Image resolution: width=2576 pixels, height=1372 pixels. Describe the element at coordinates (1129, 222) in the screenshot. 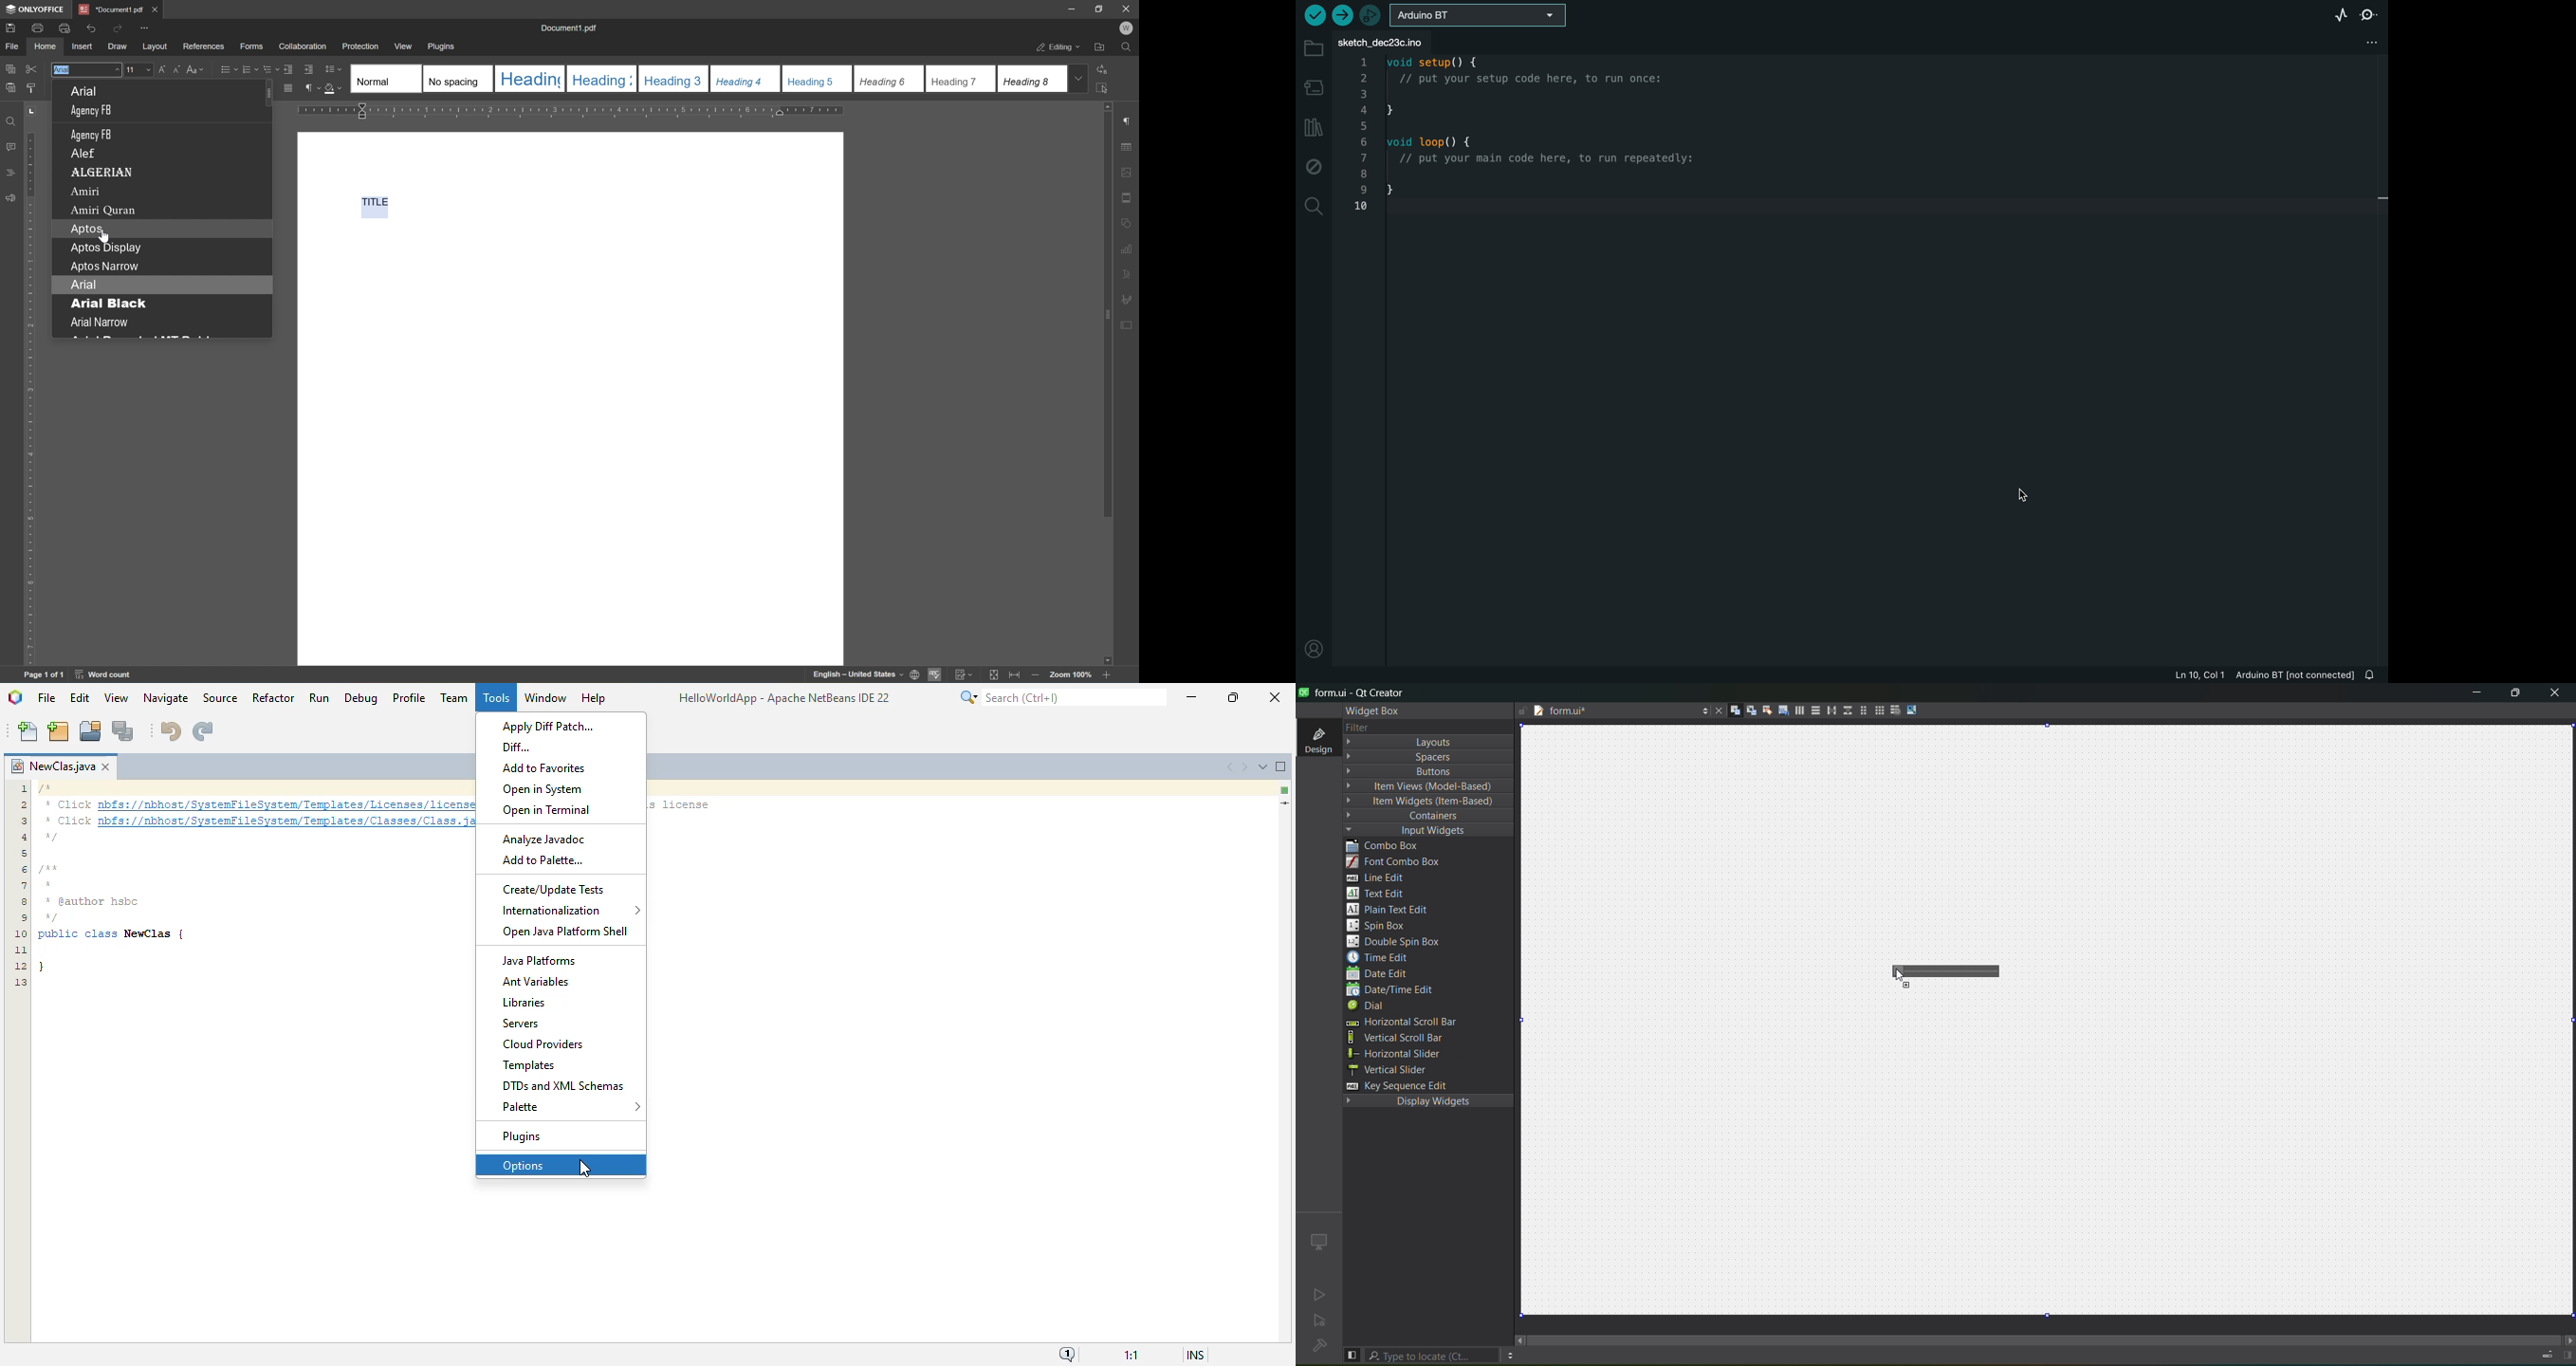

I see `shape settings` at that location.